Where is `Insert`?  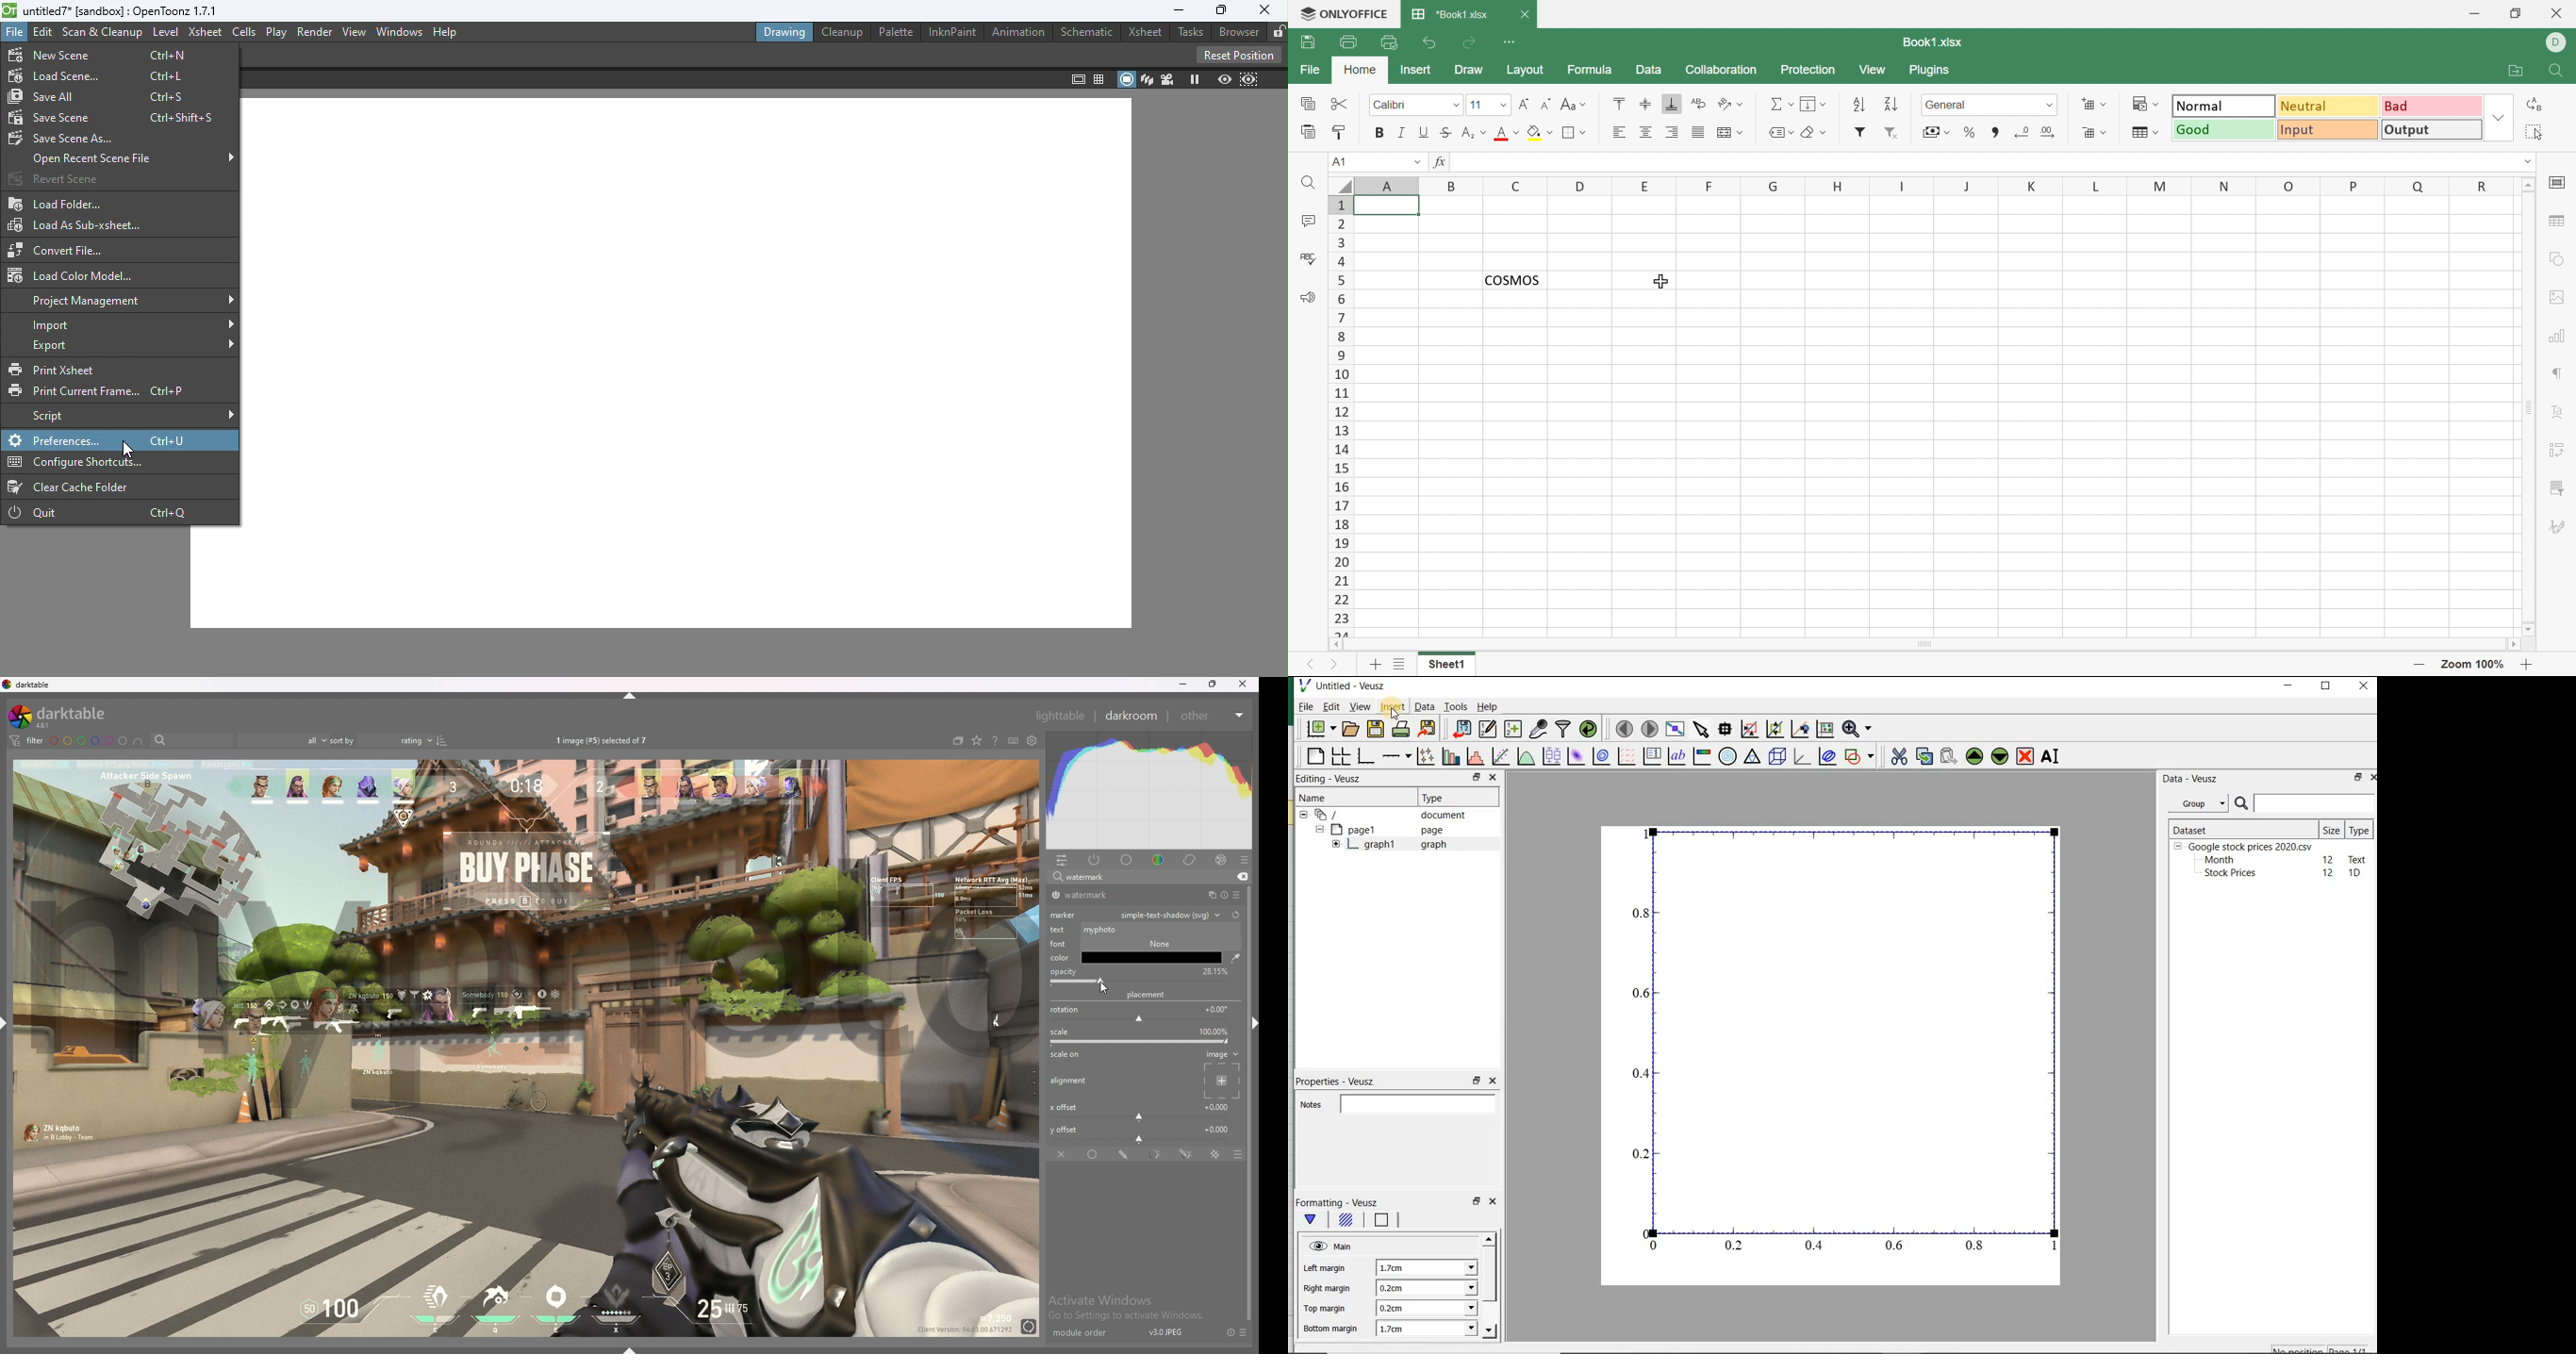
Insert is located at coordinates (1417, 70).